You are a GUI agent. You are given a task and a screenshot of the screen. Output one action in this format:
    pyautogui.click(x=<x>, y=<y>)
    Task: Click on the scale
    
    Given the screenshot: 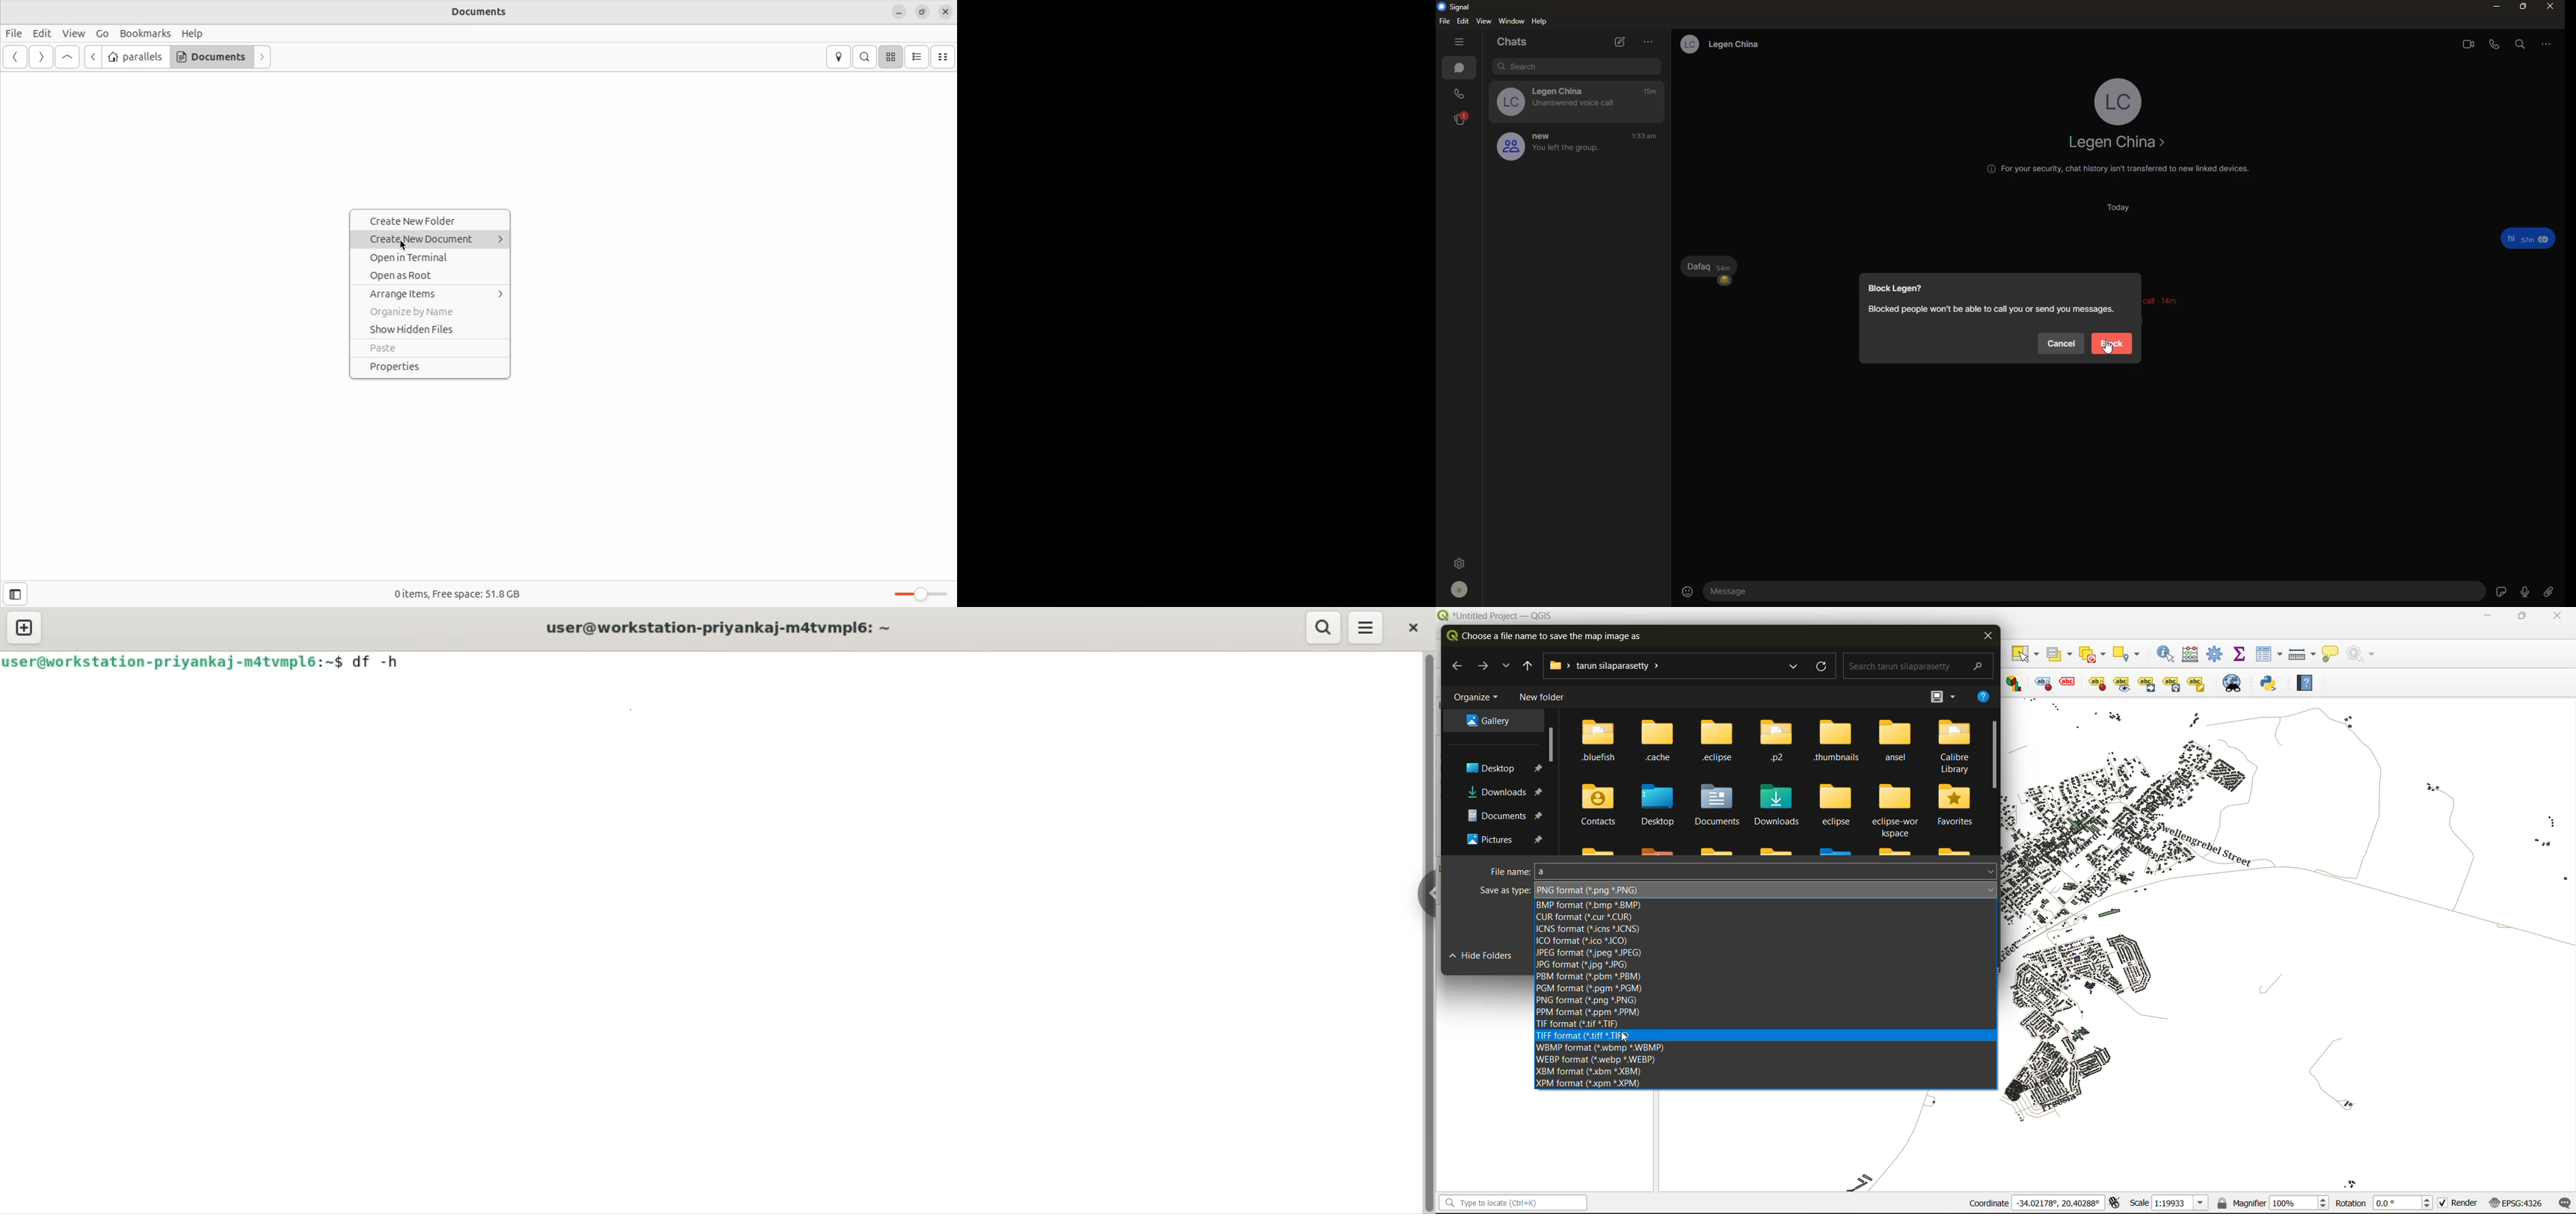 What is the action you would take?
    pyautogui.click(x=2166, y=1203)
    